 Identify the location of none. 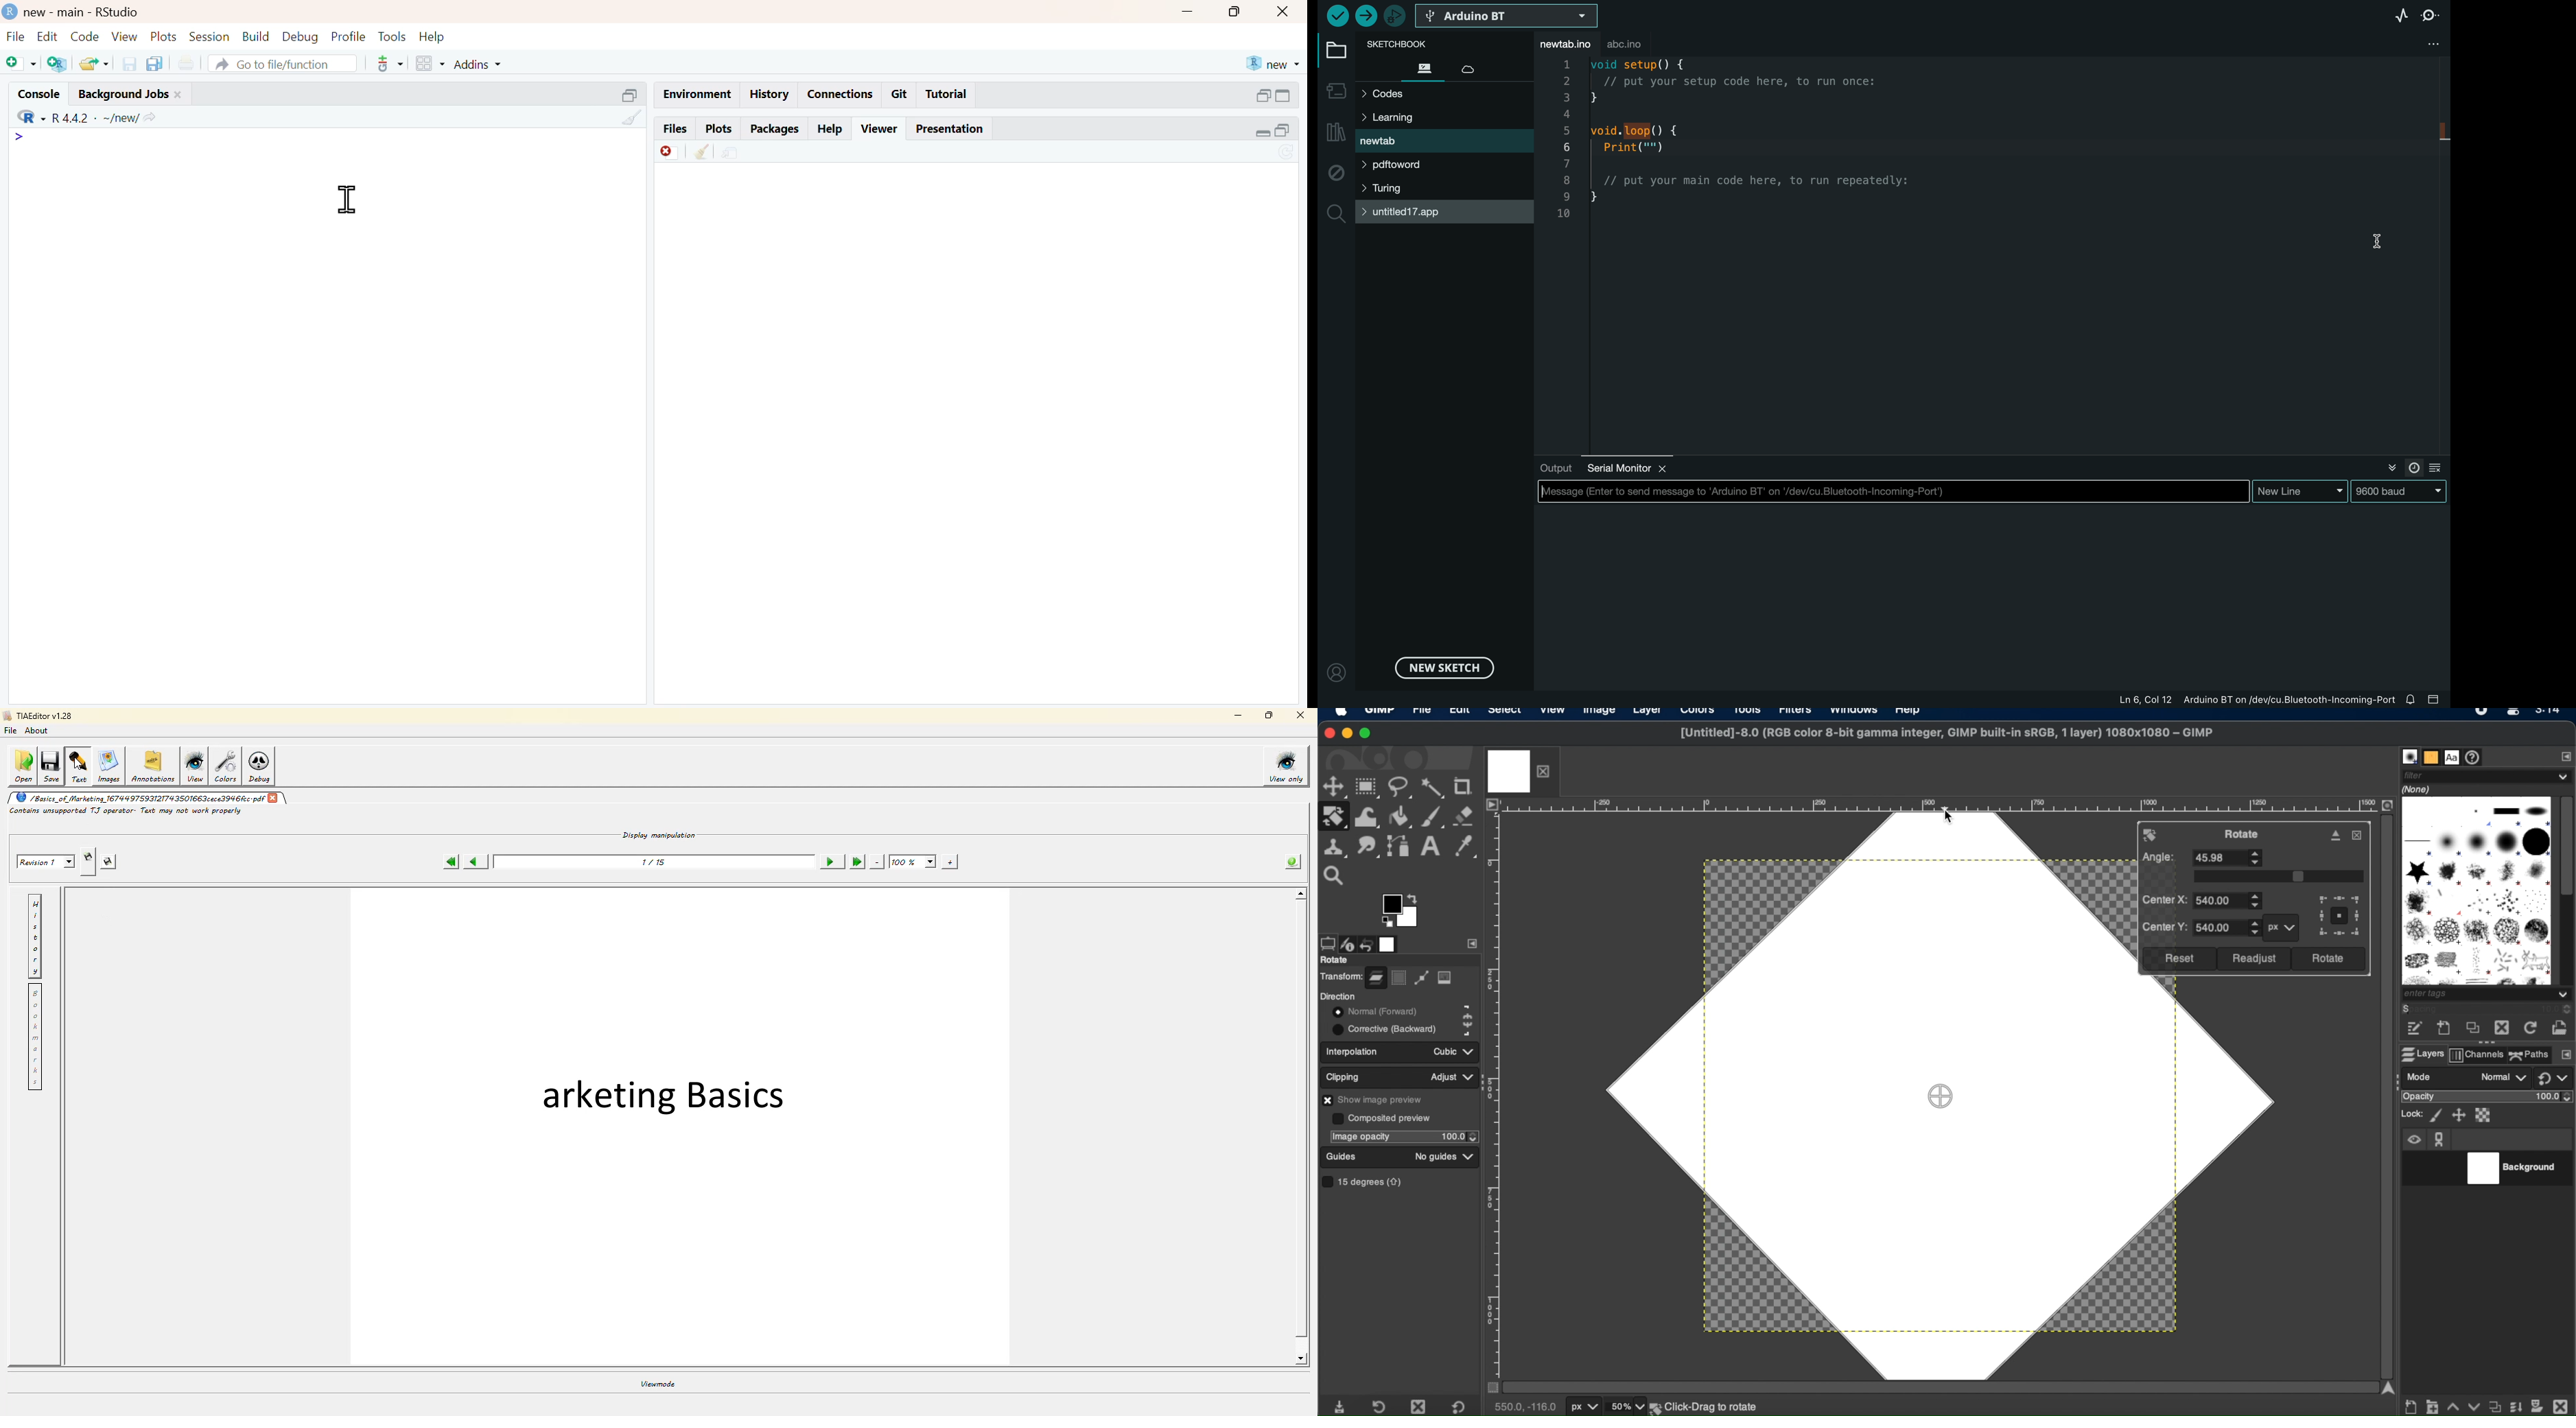
(2419, 789).